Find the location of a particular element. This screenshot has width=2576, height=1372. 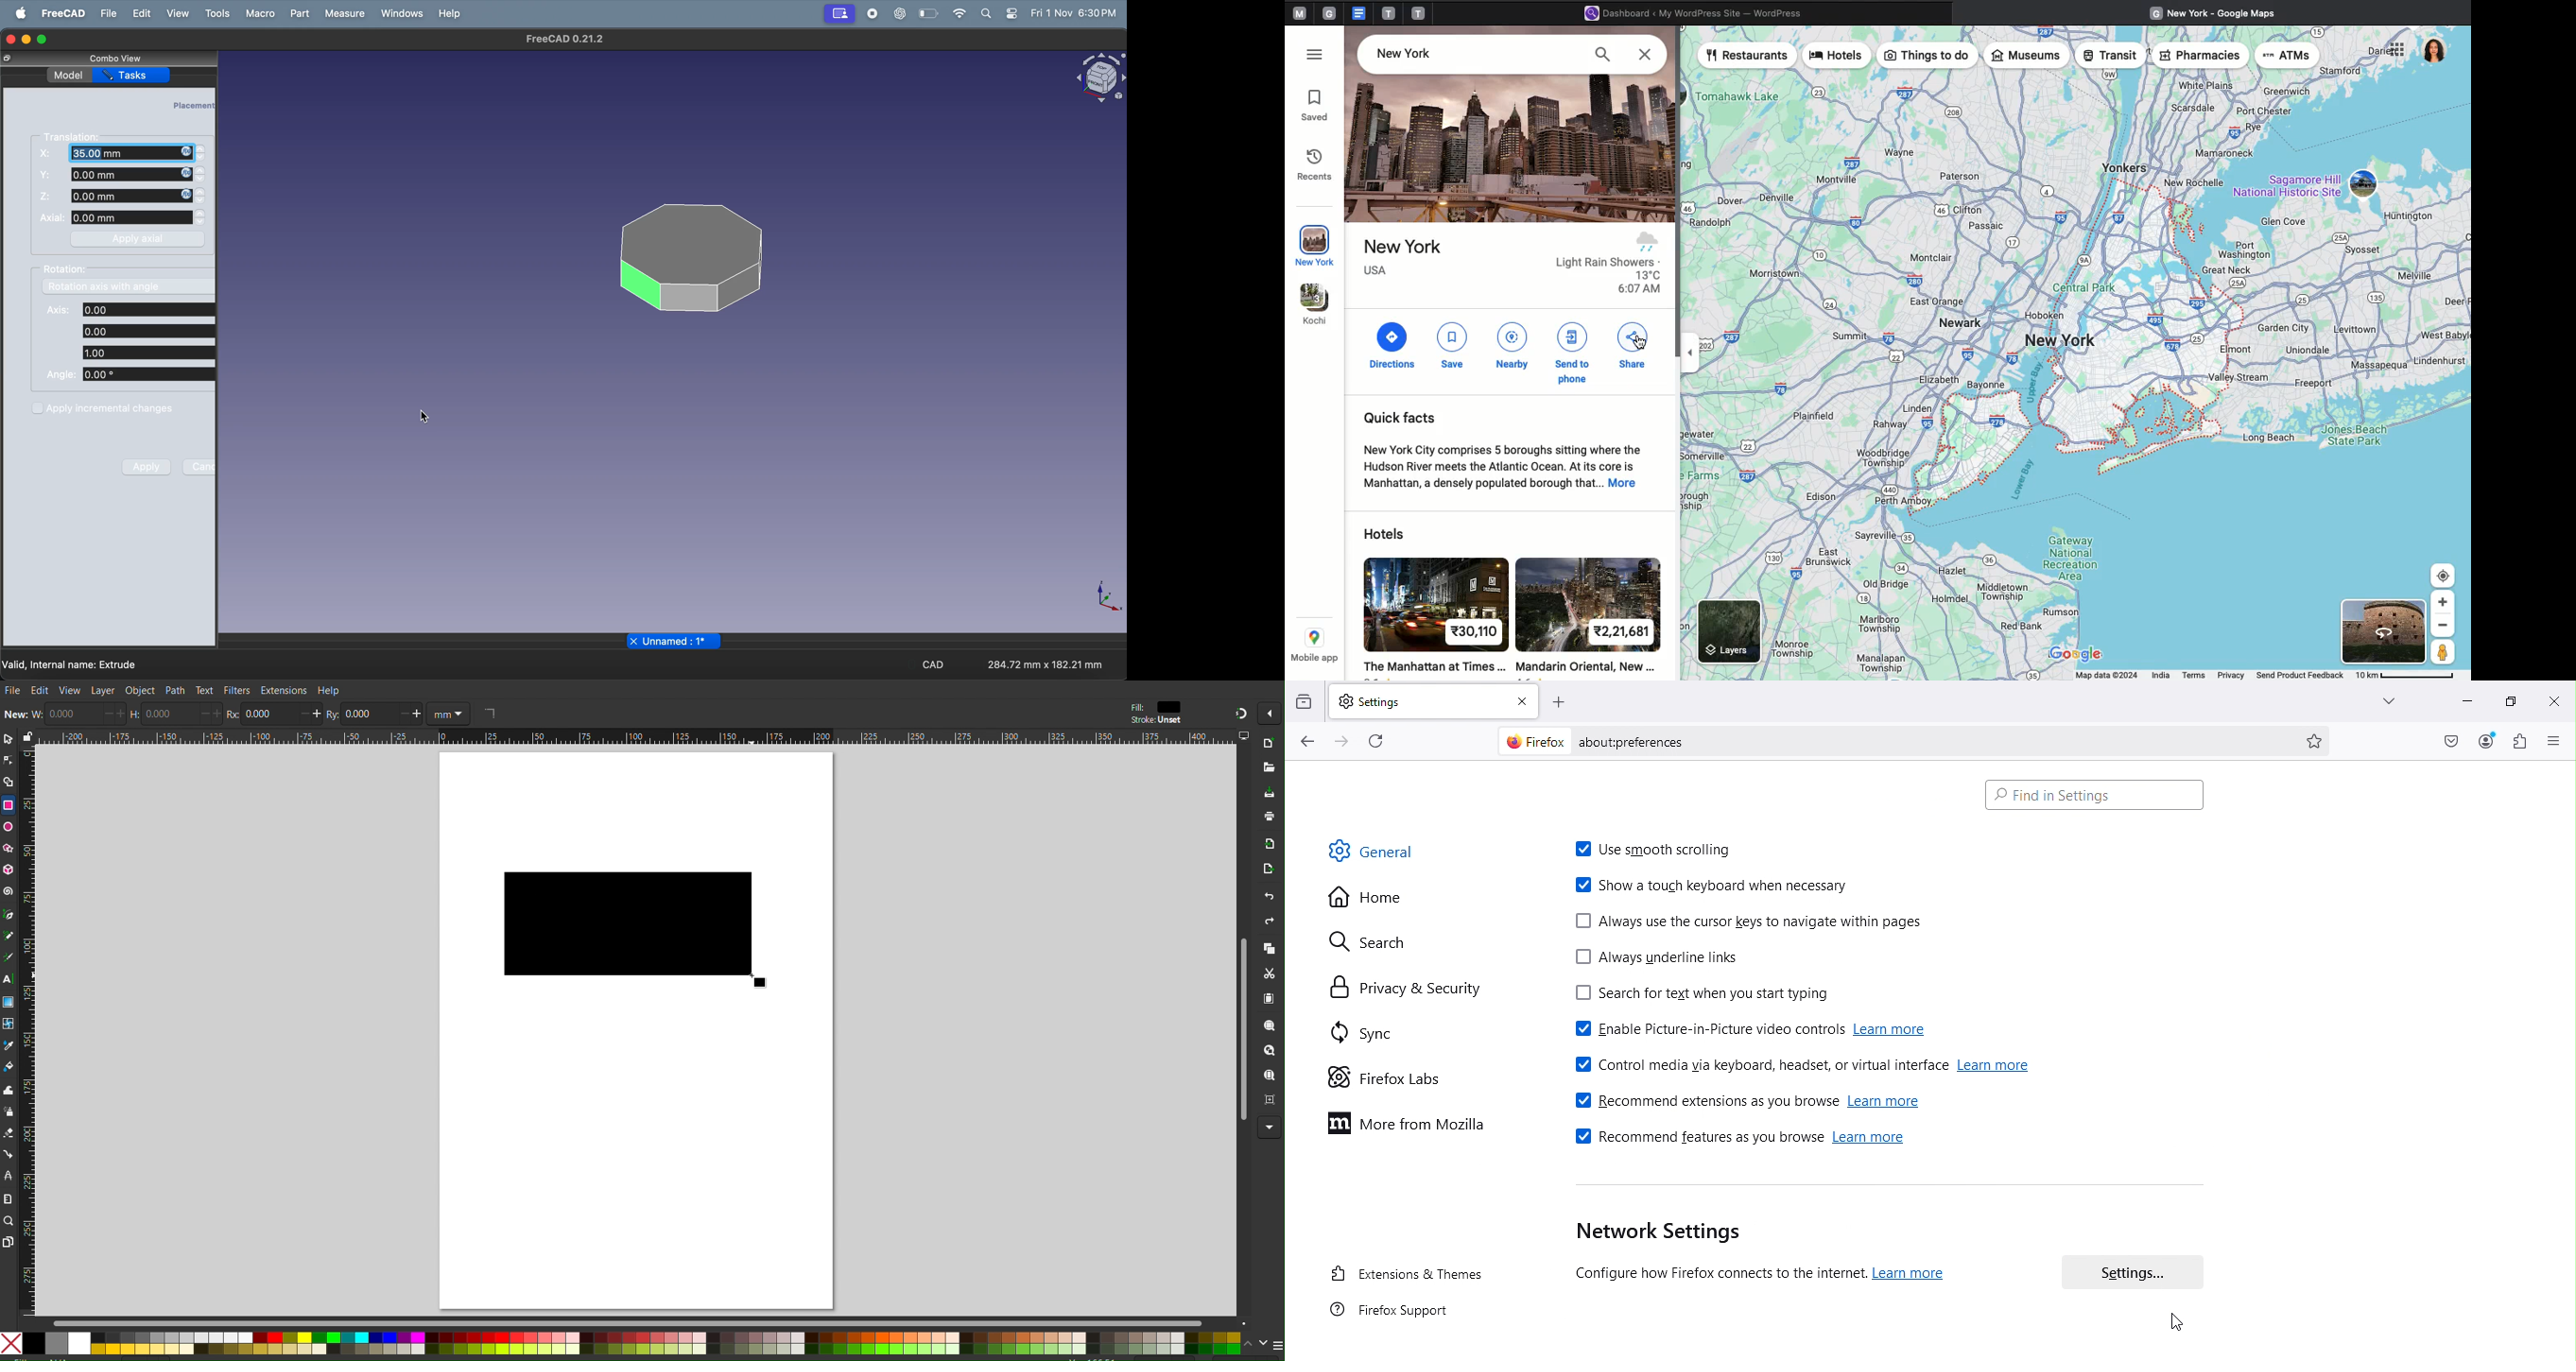

Ellipse is located at coordinates (8, 828).